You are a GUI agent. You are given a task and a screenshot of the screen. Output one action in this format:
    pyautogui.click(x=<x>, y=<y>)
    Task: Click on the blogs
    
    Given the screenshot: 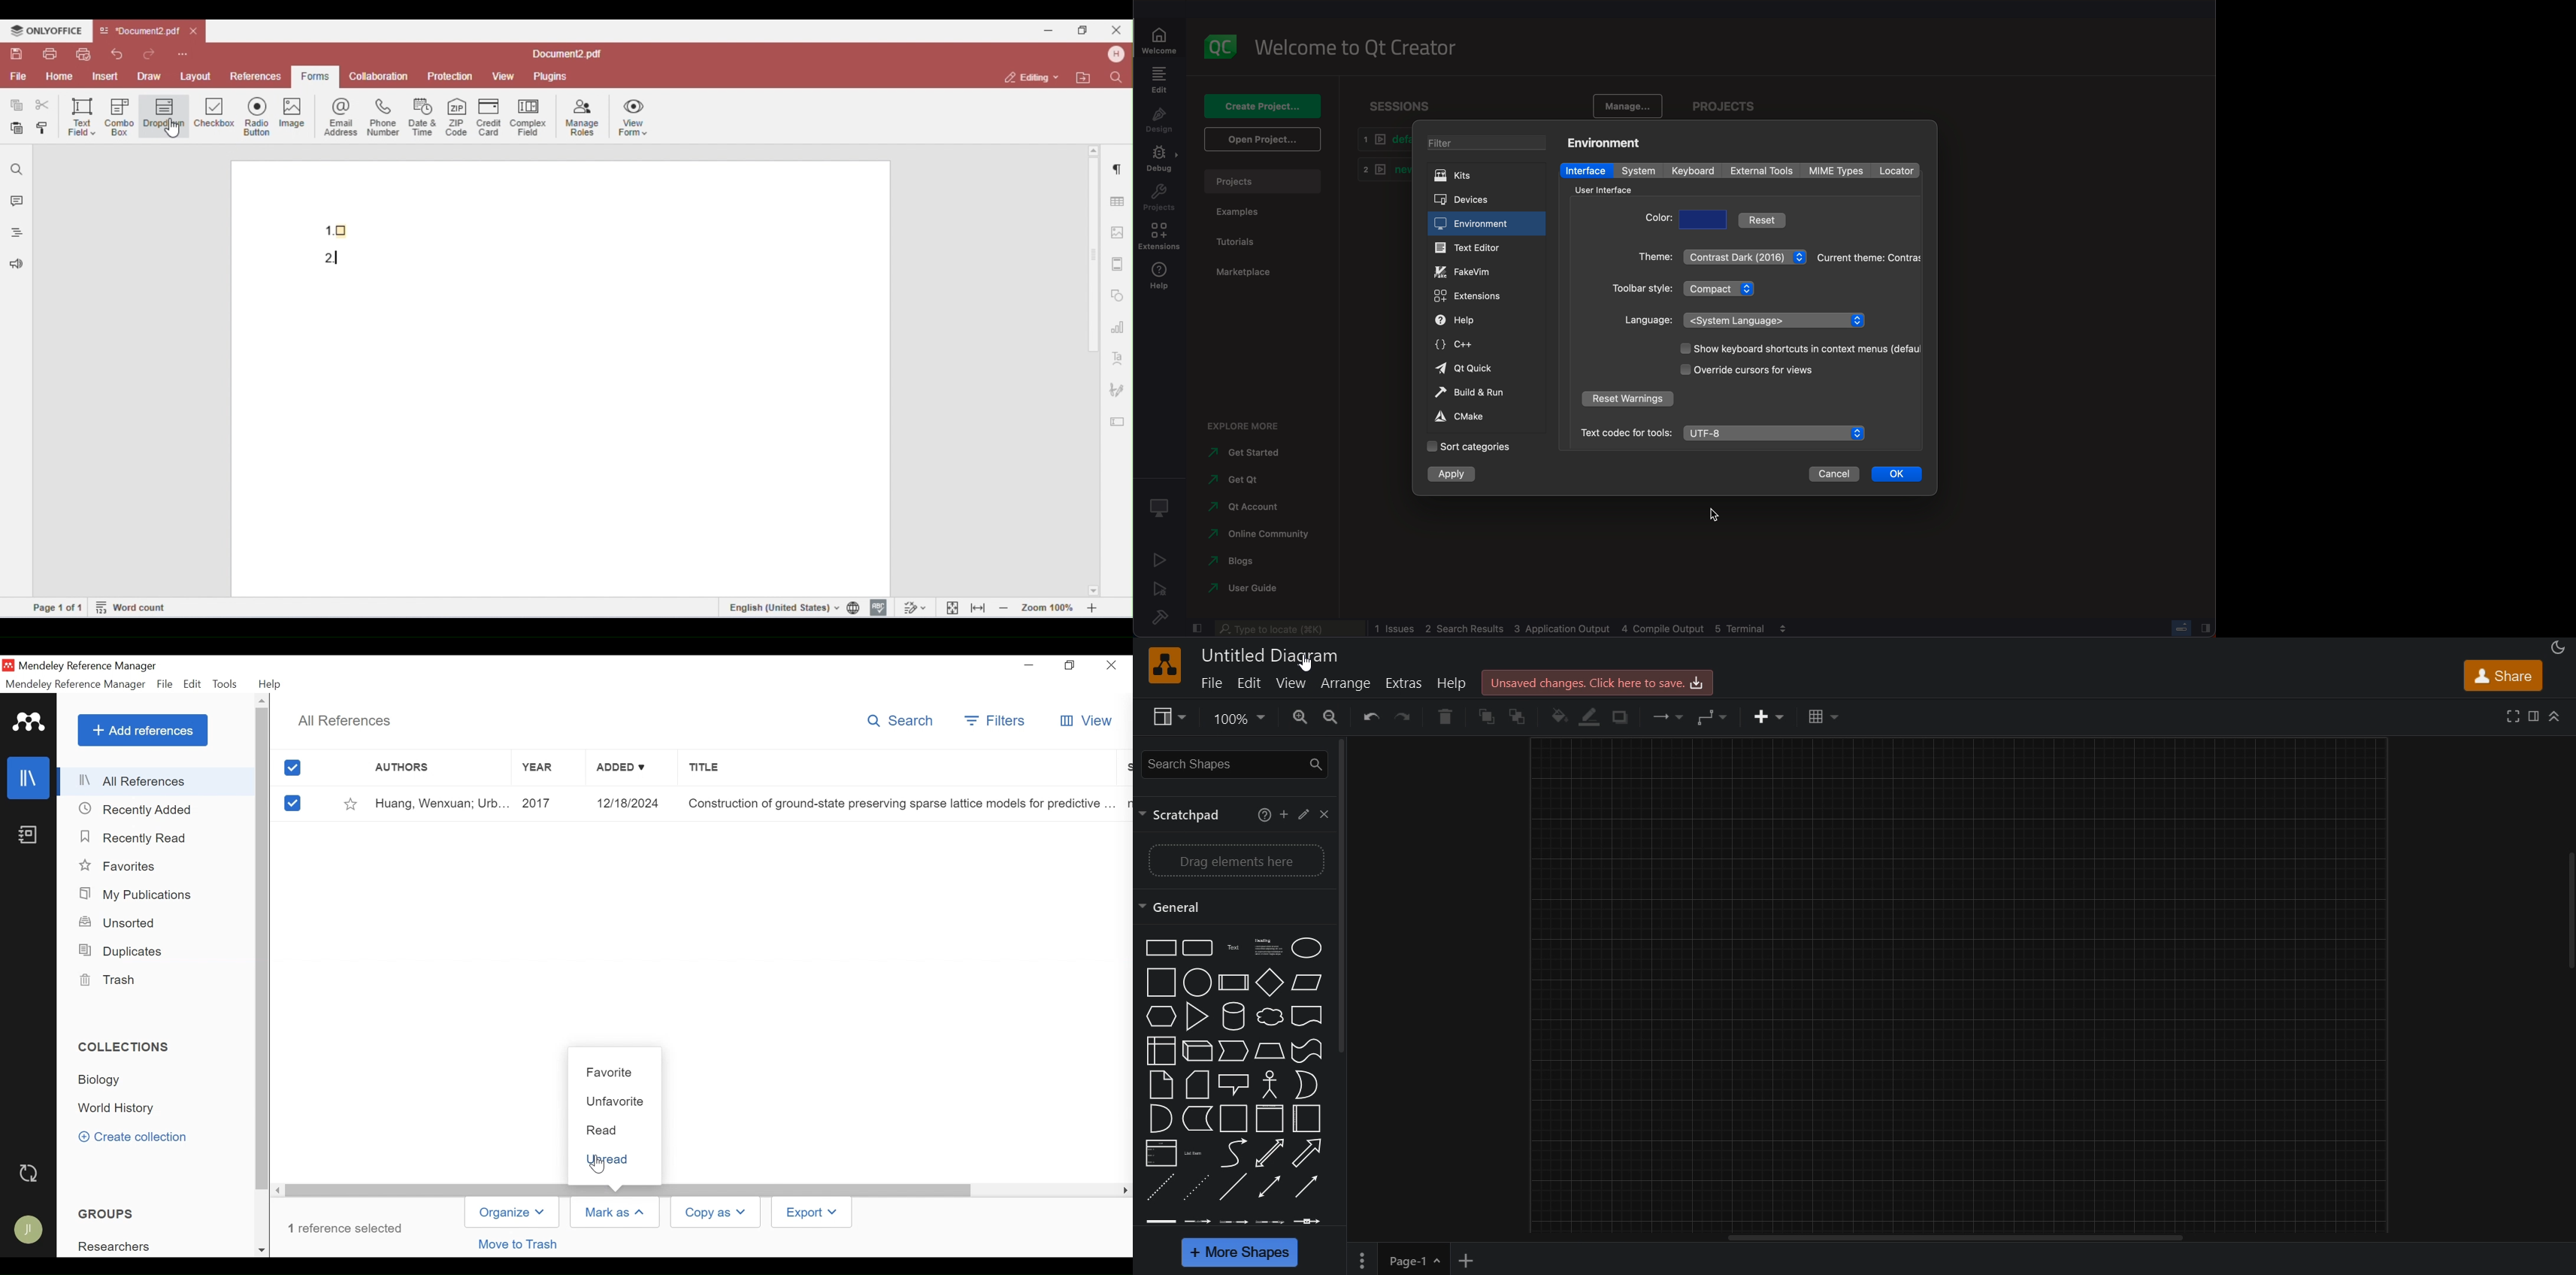 What is the action you would take?
    pyautogui.click(x=1235, y=559)
    